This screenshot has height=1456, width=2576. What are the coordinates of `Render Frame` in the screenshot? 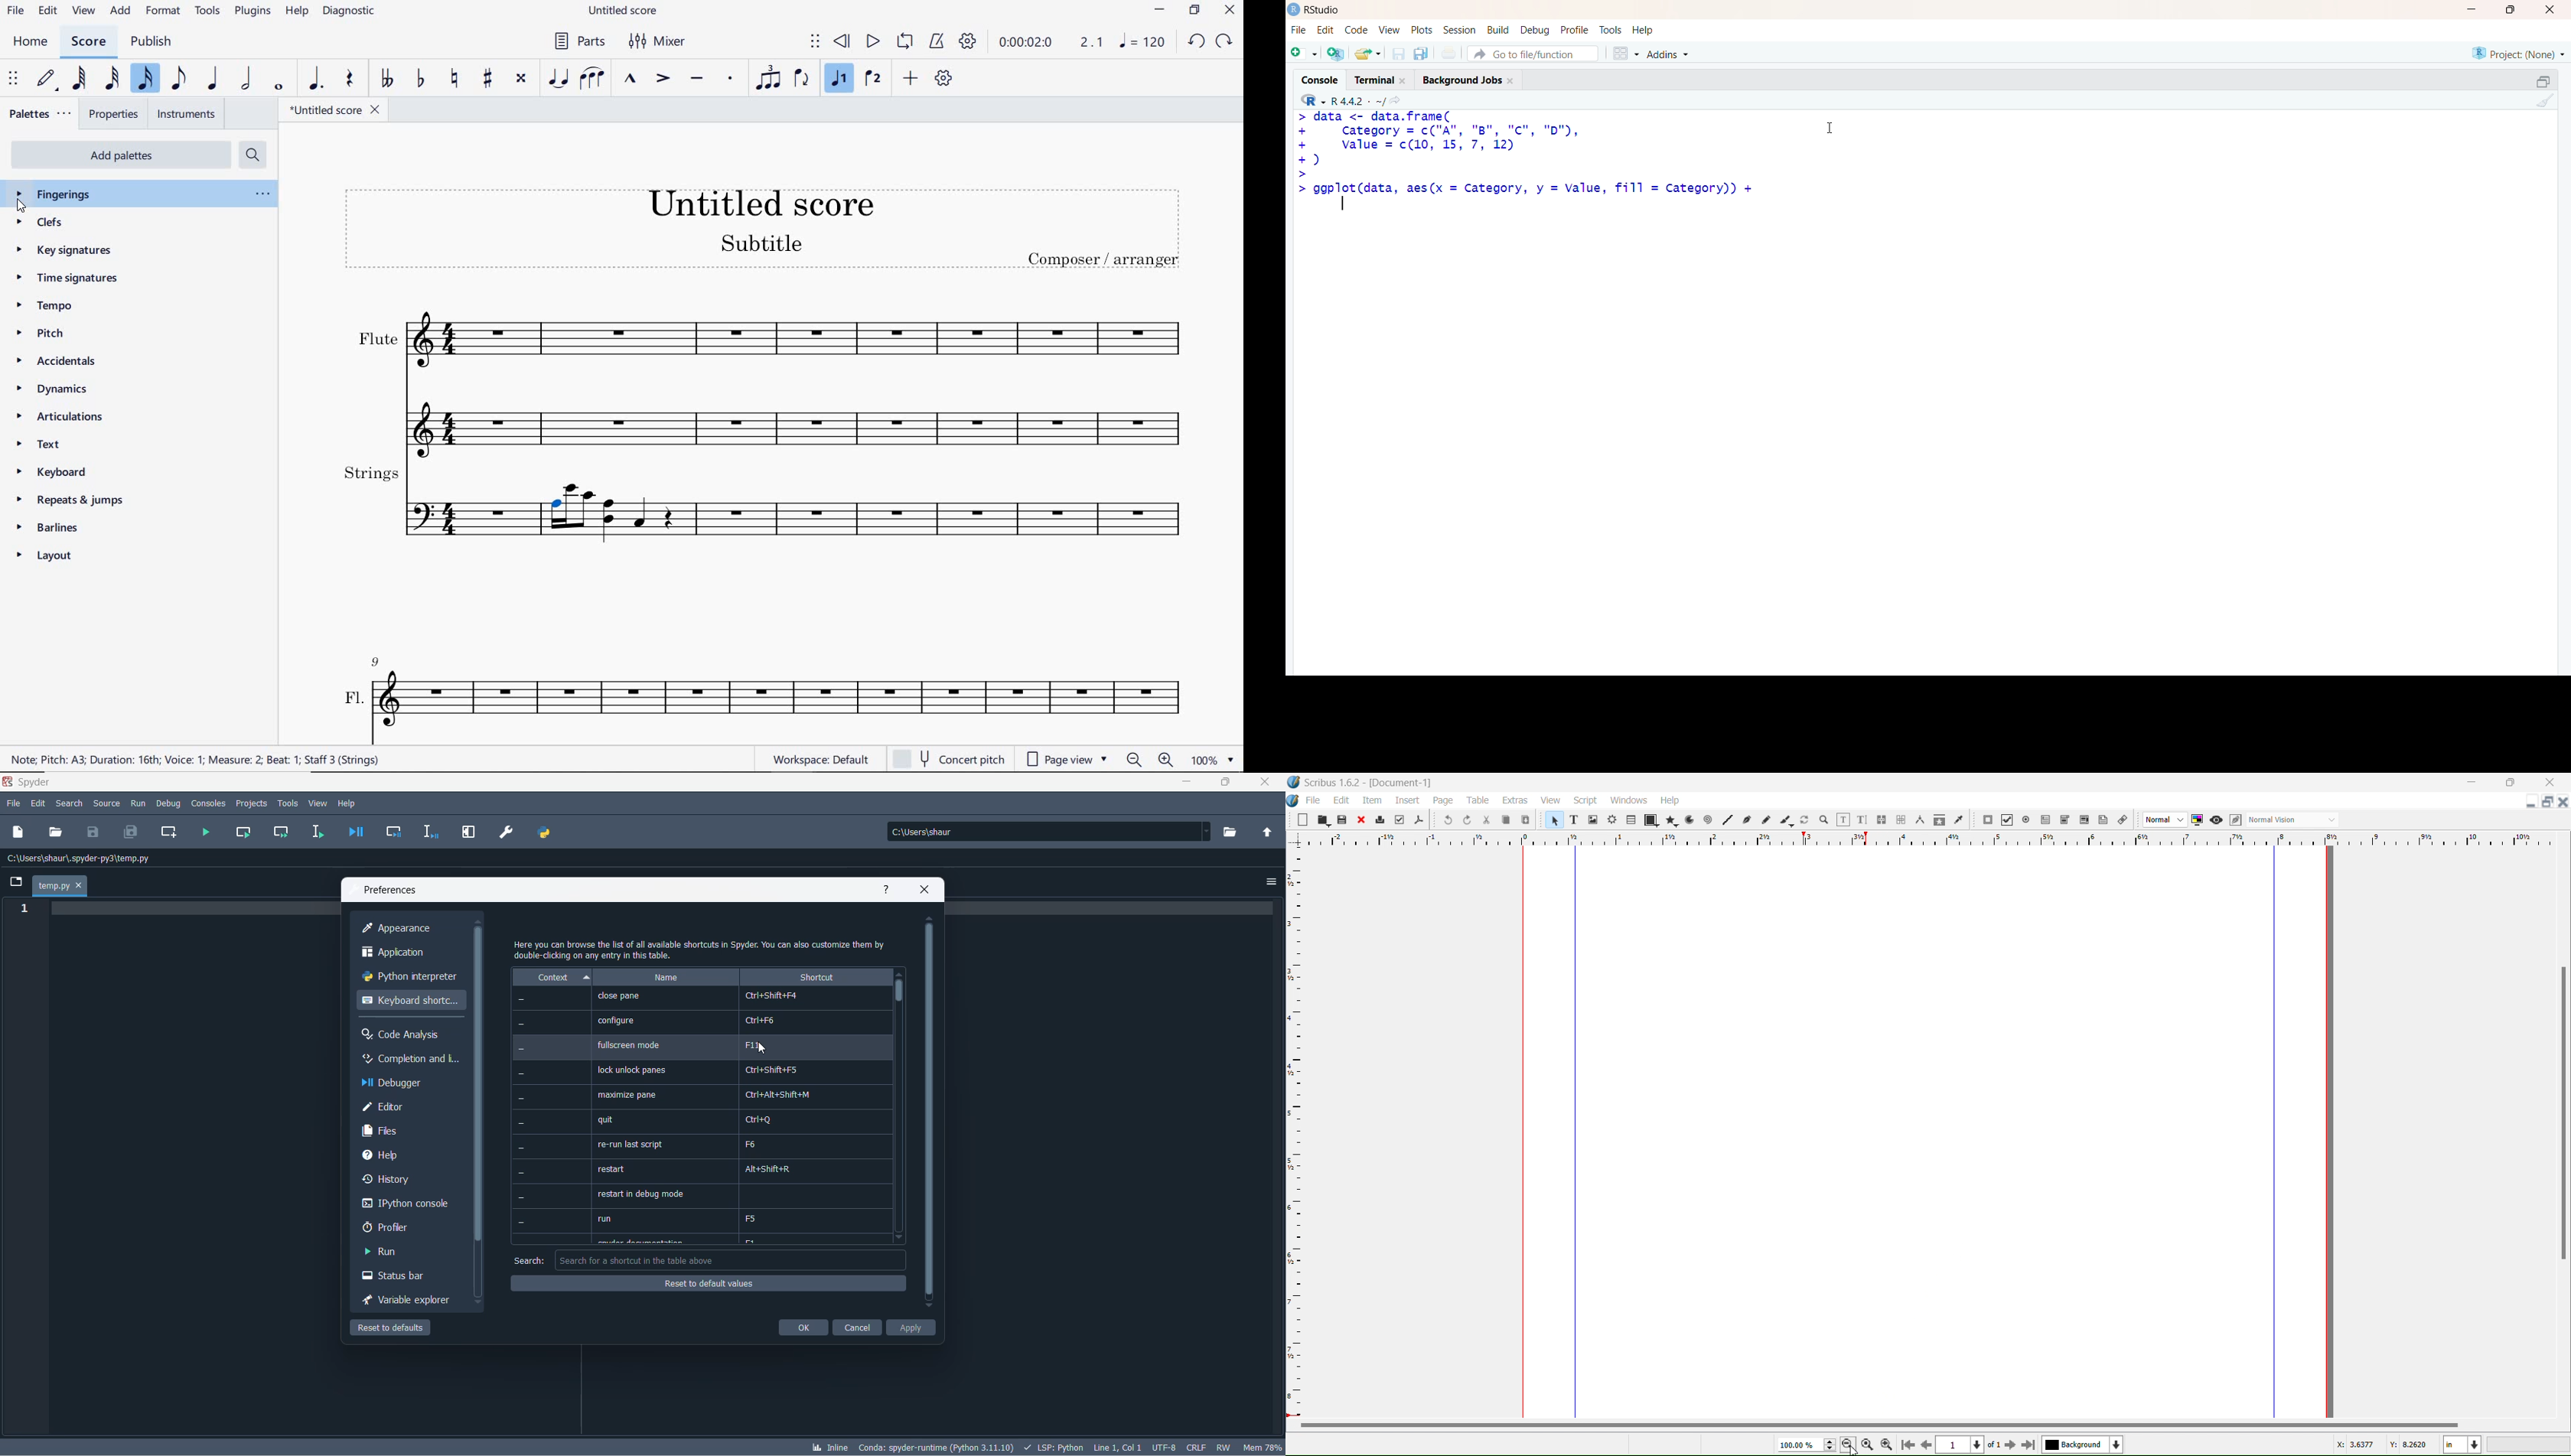 It's located at (1613, 820).